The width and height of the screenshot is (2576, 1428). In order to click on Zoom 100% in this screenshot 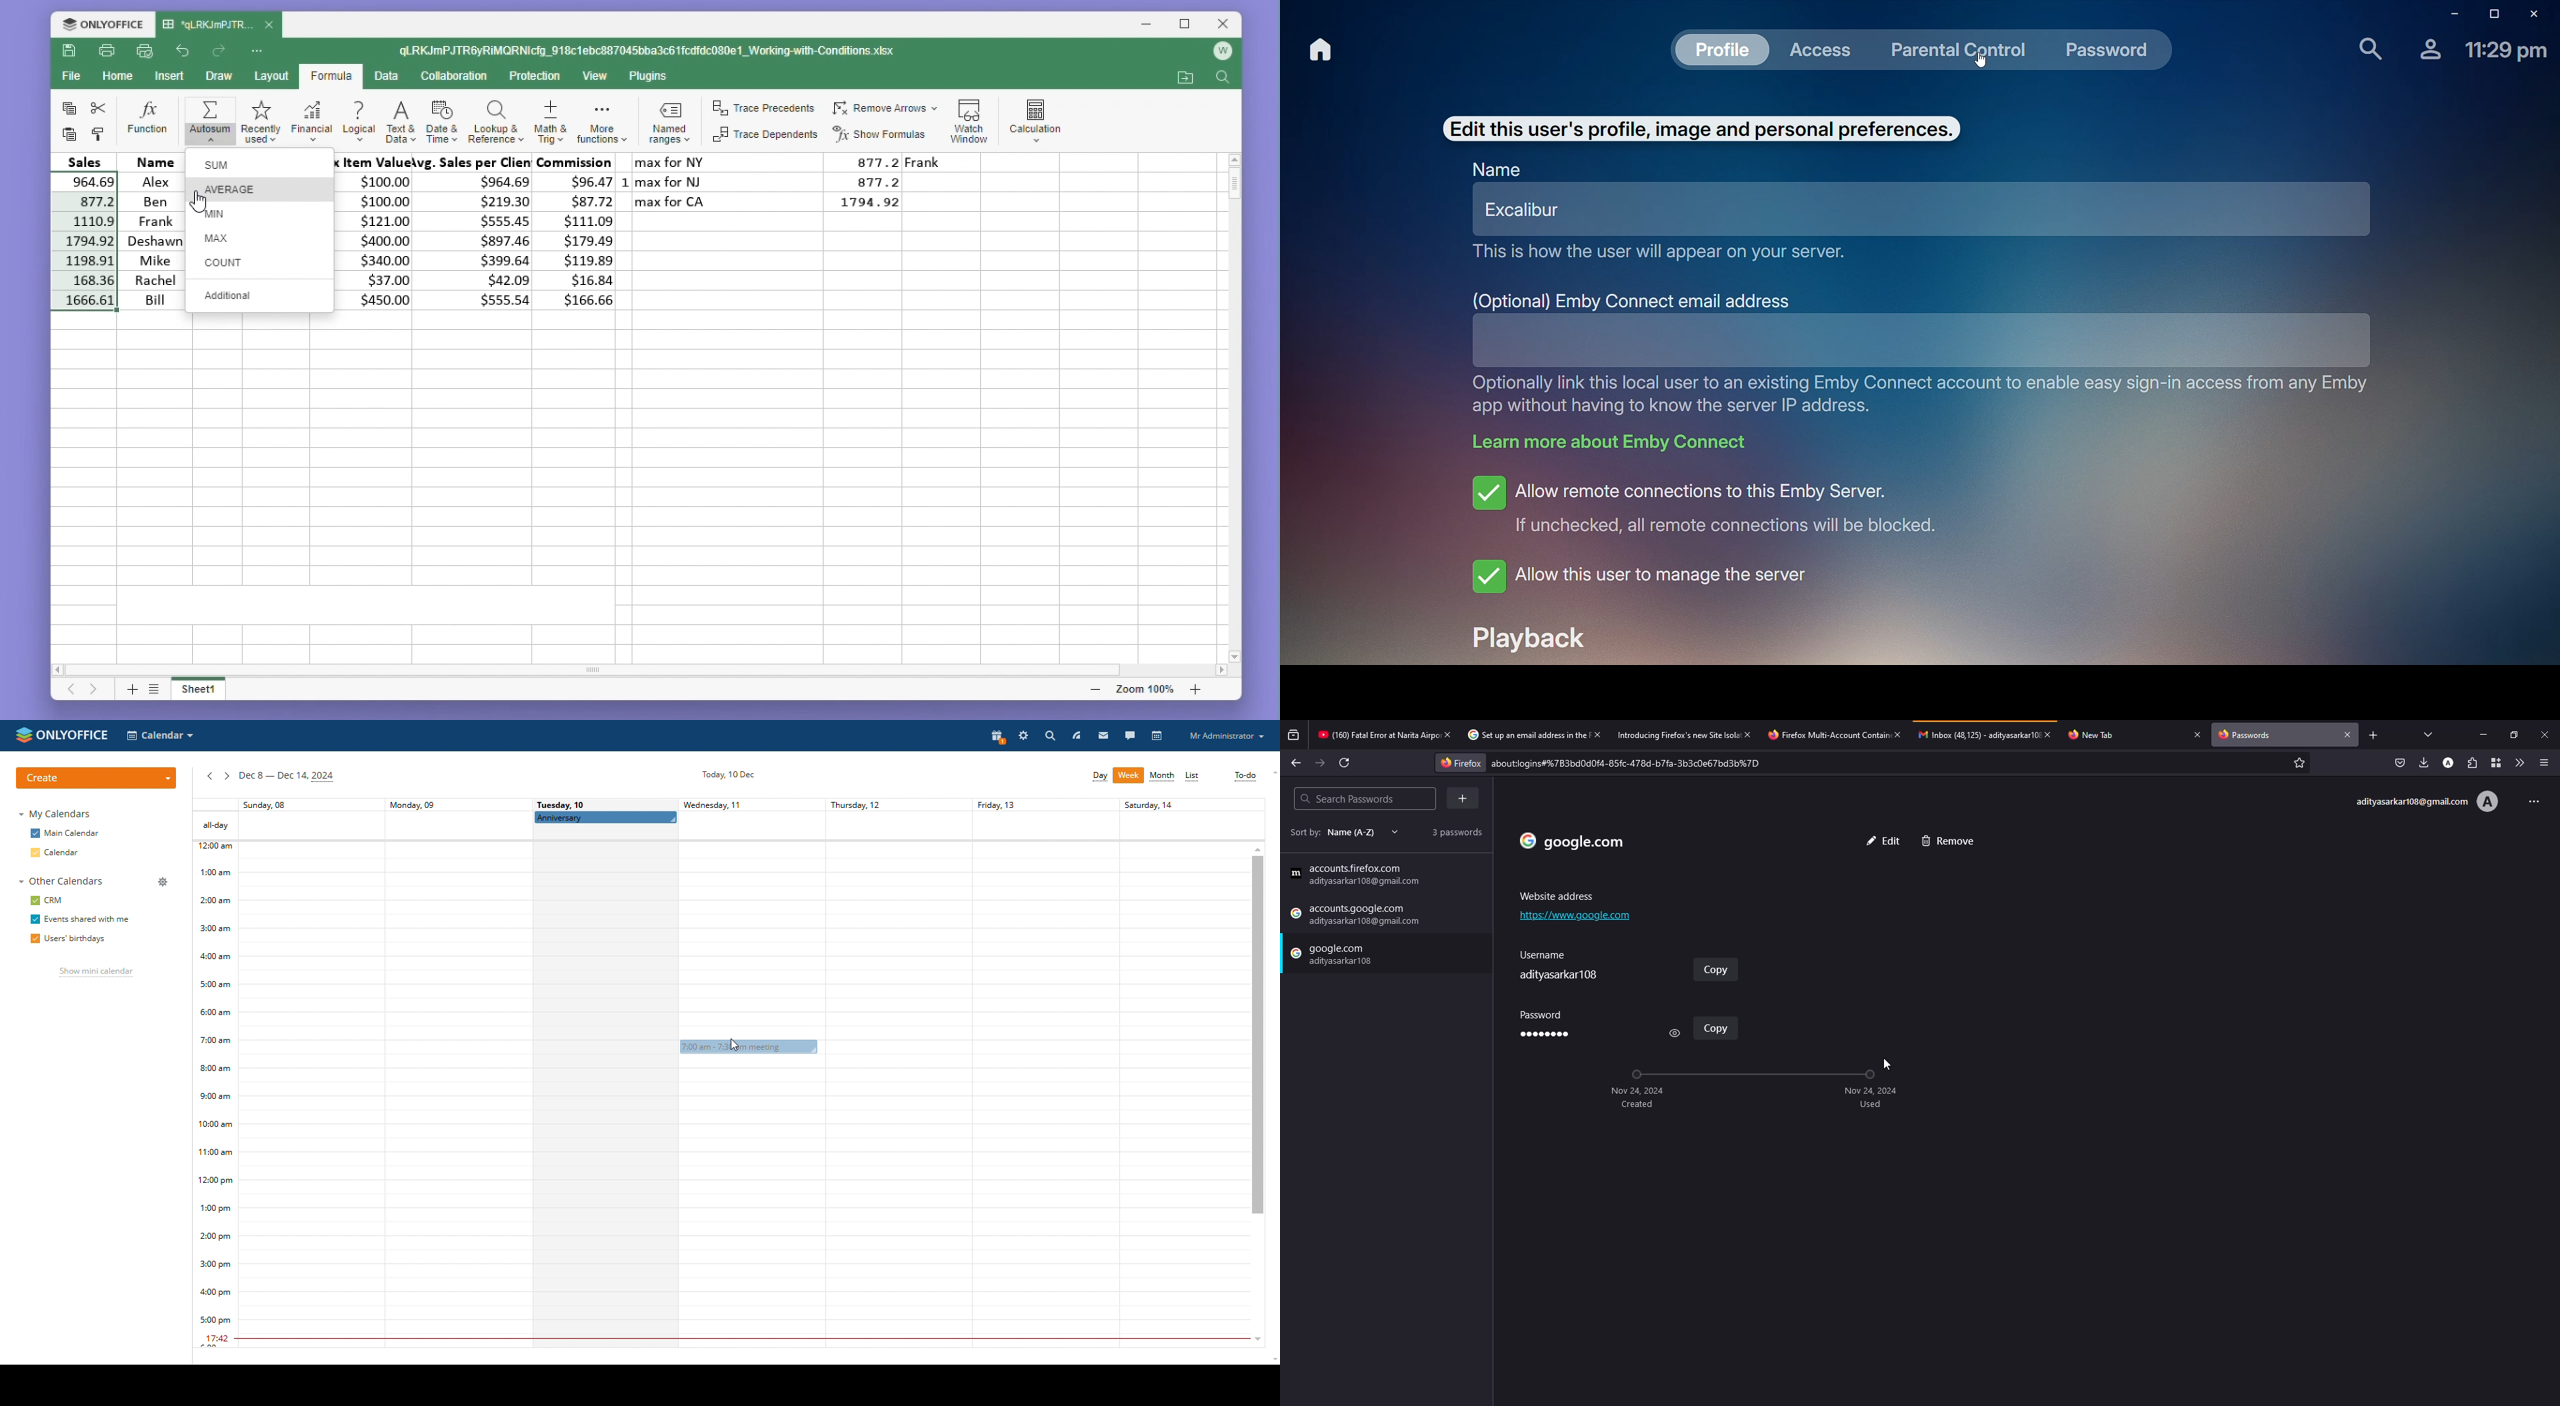, I will do `click(1150, 689)`.